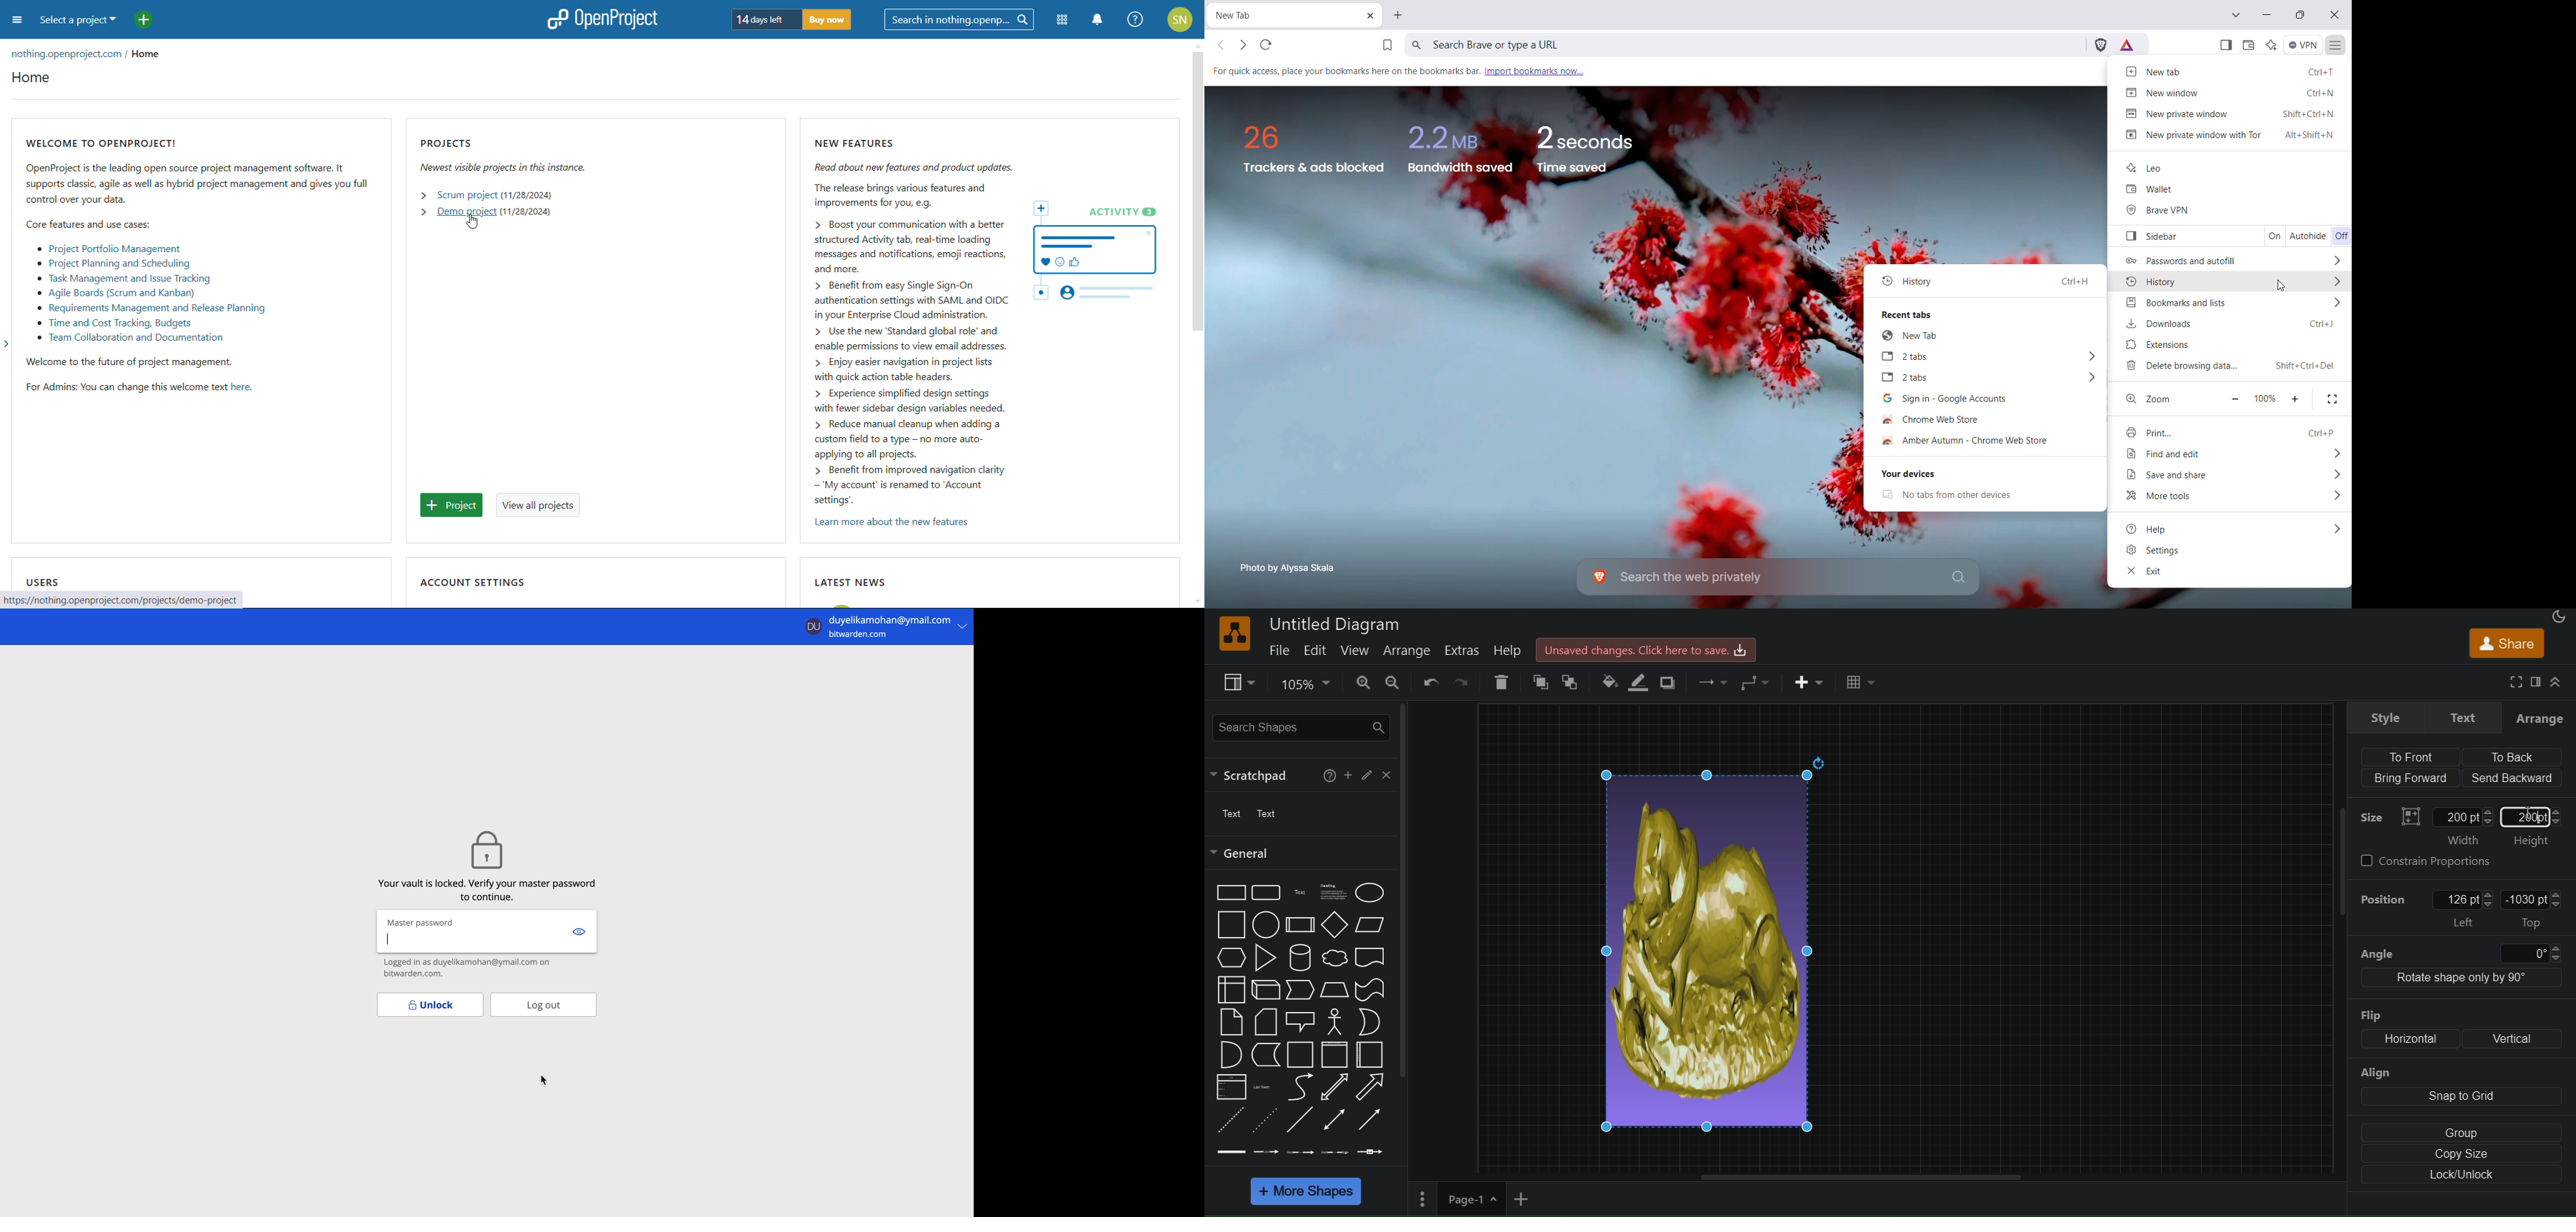 Image resolution: width=2576 pixels, height=1232 pixels. I want to click on Extensions, so click(2228, 345).